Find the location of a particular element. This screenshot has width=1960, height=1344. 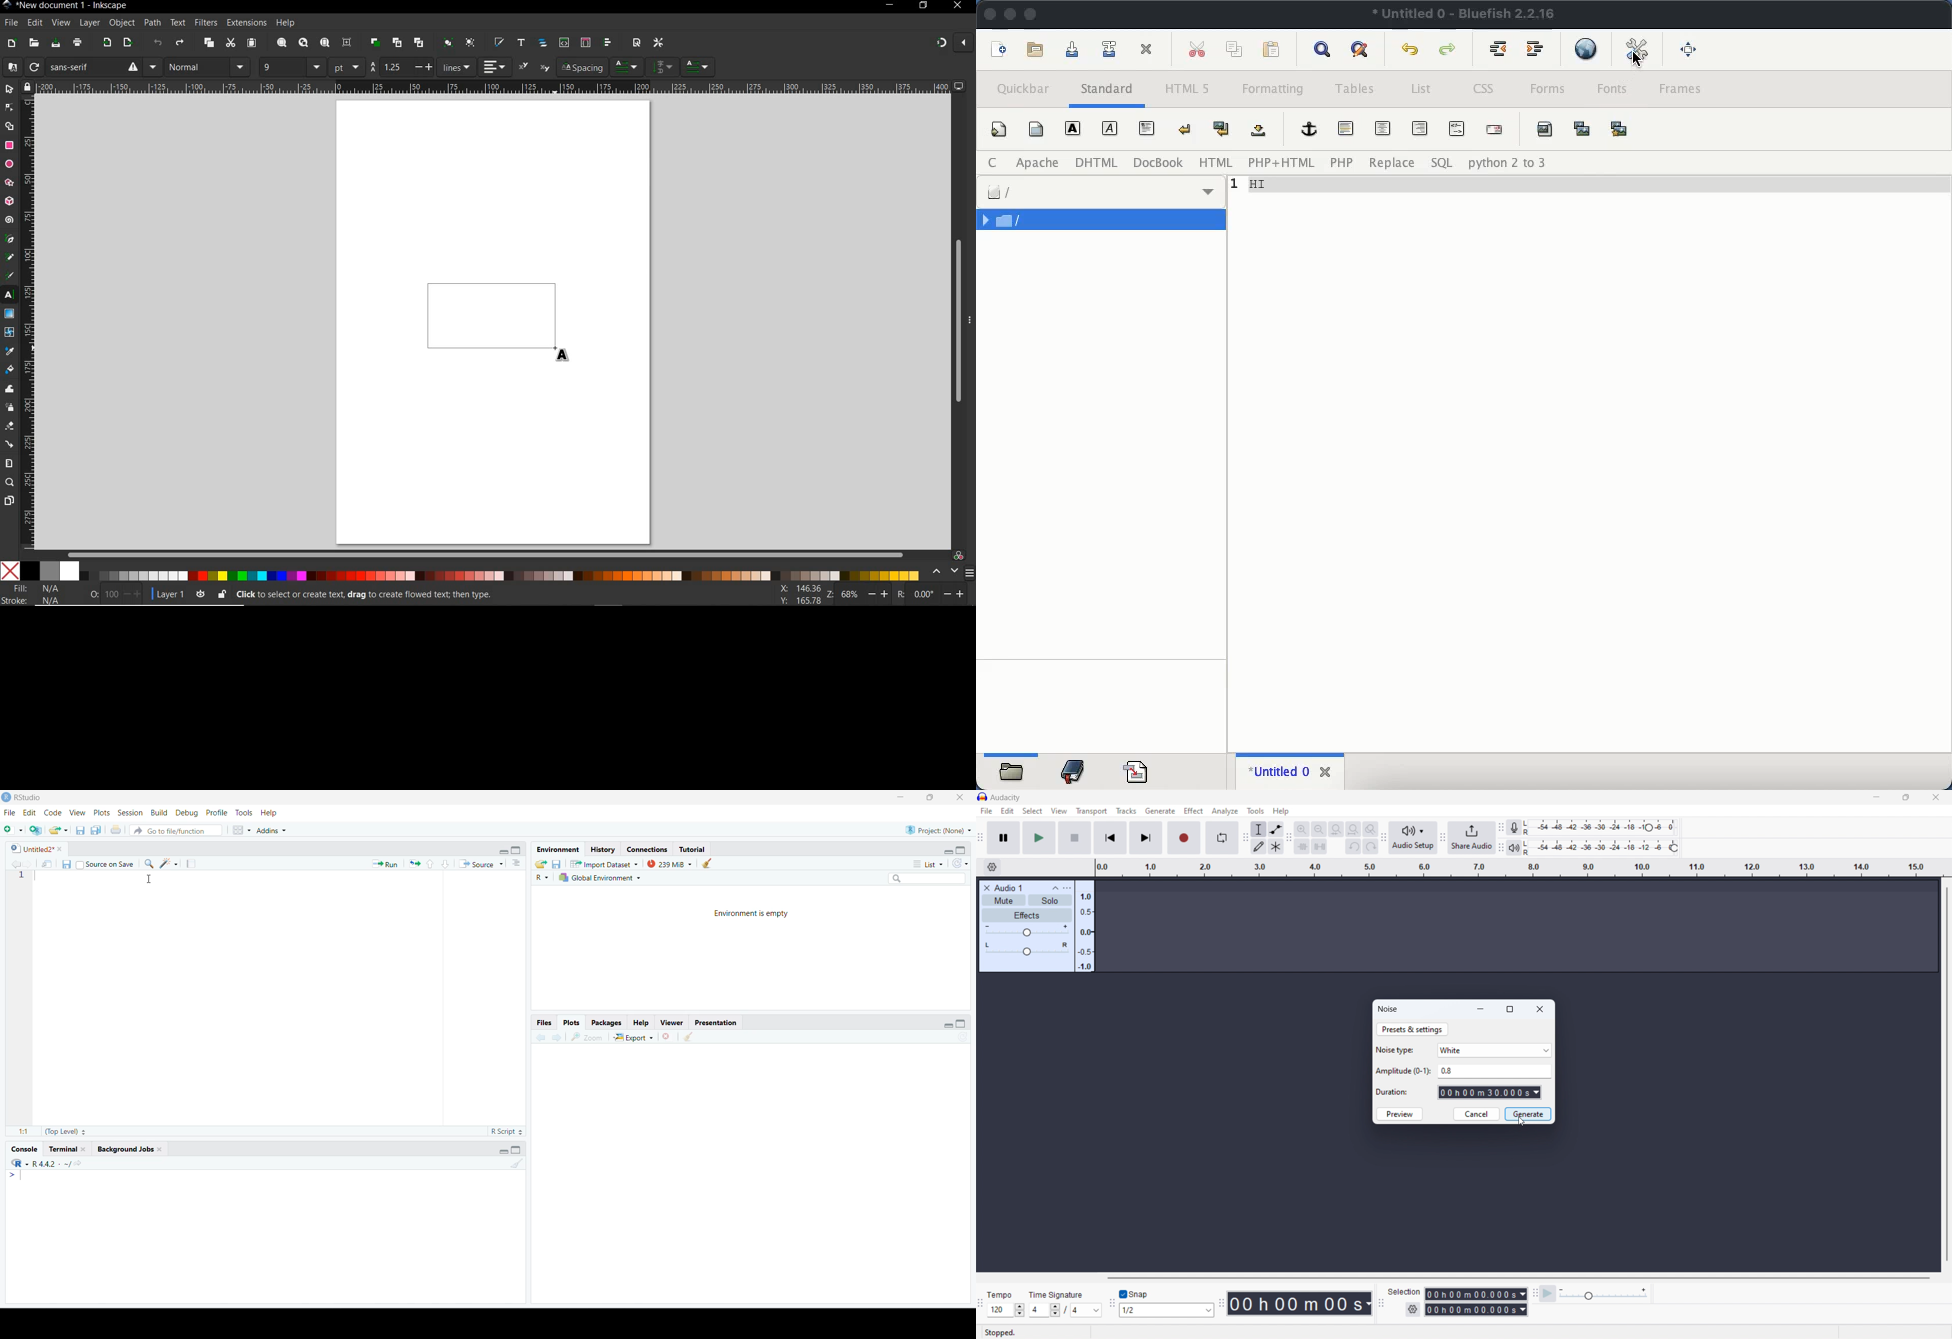

c is located at coordinates (994, 162).